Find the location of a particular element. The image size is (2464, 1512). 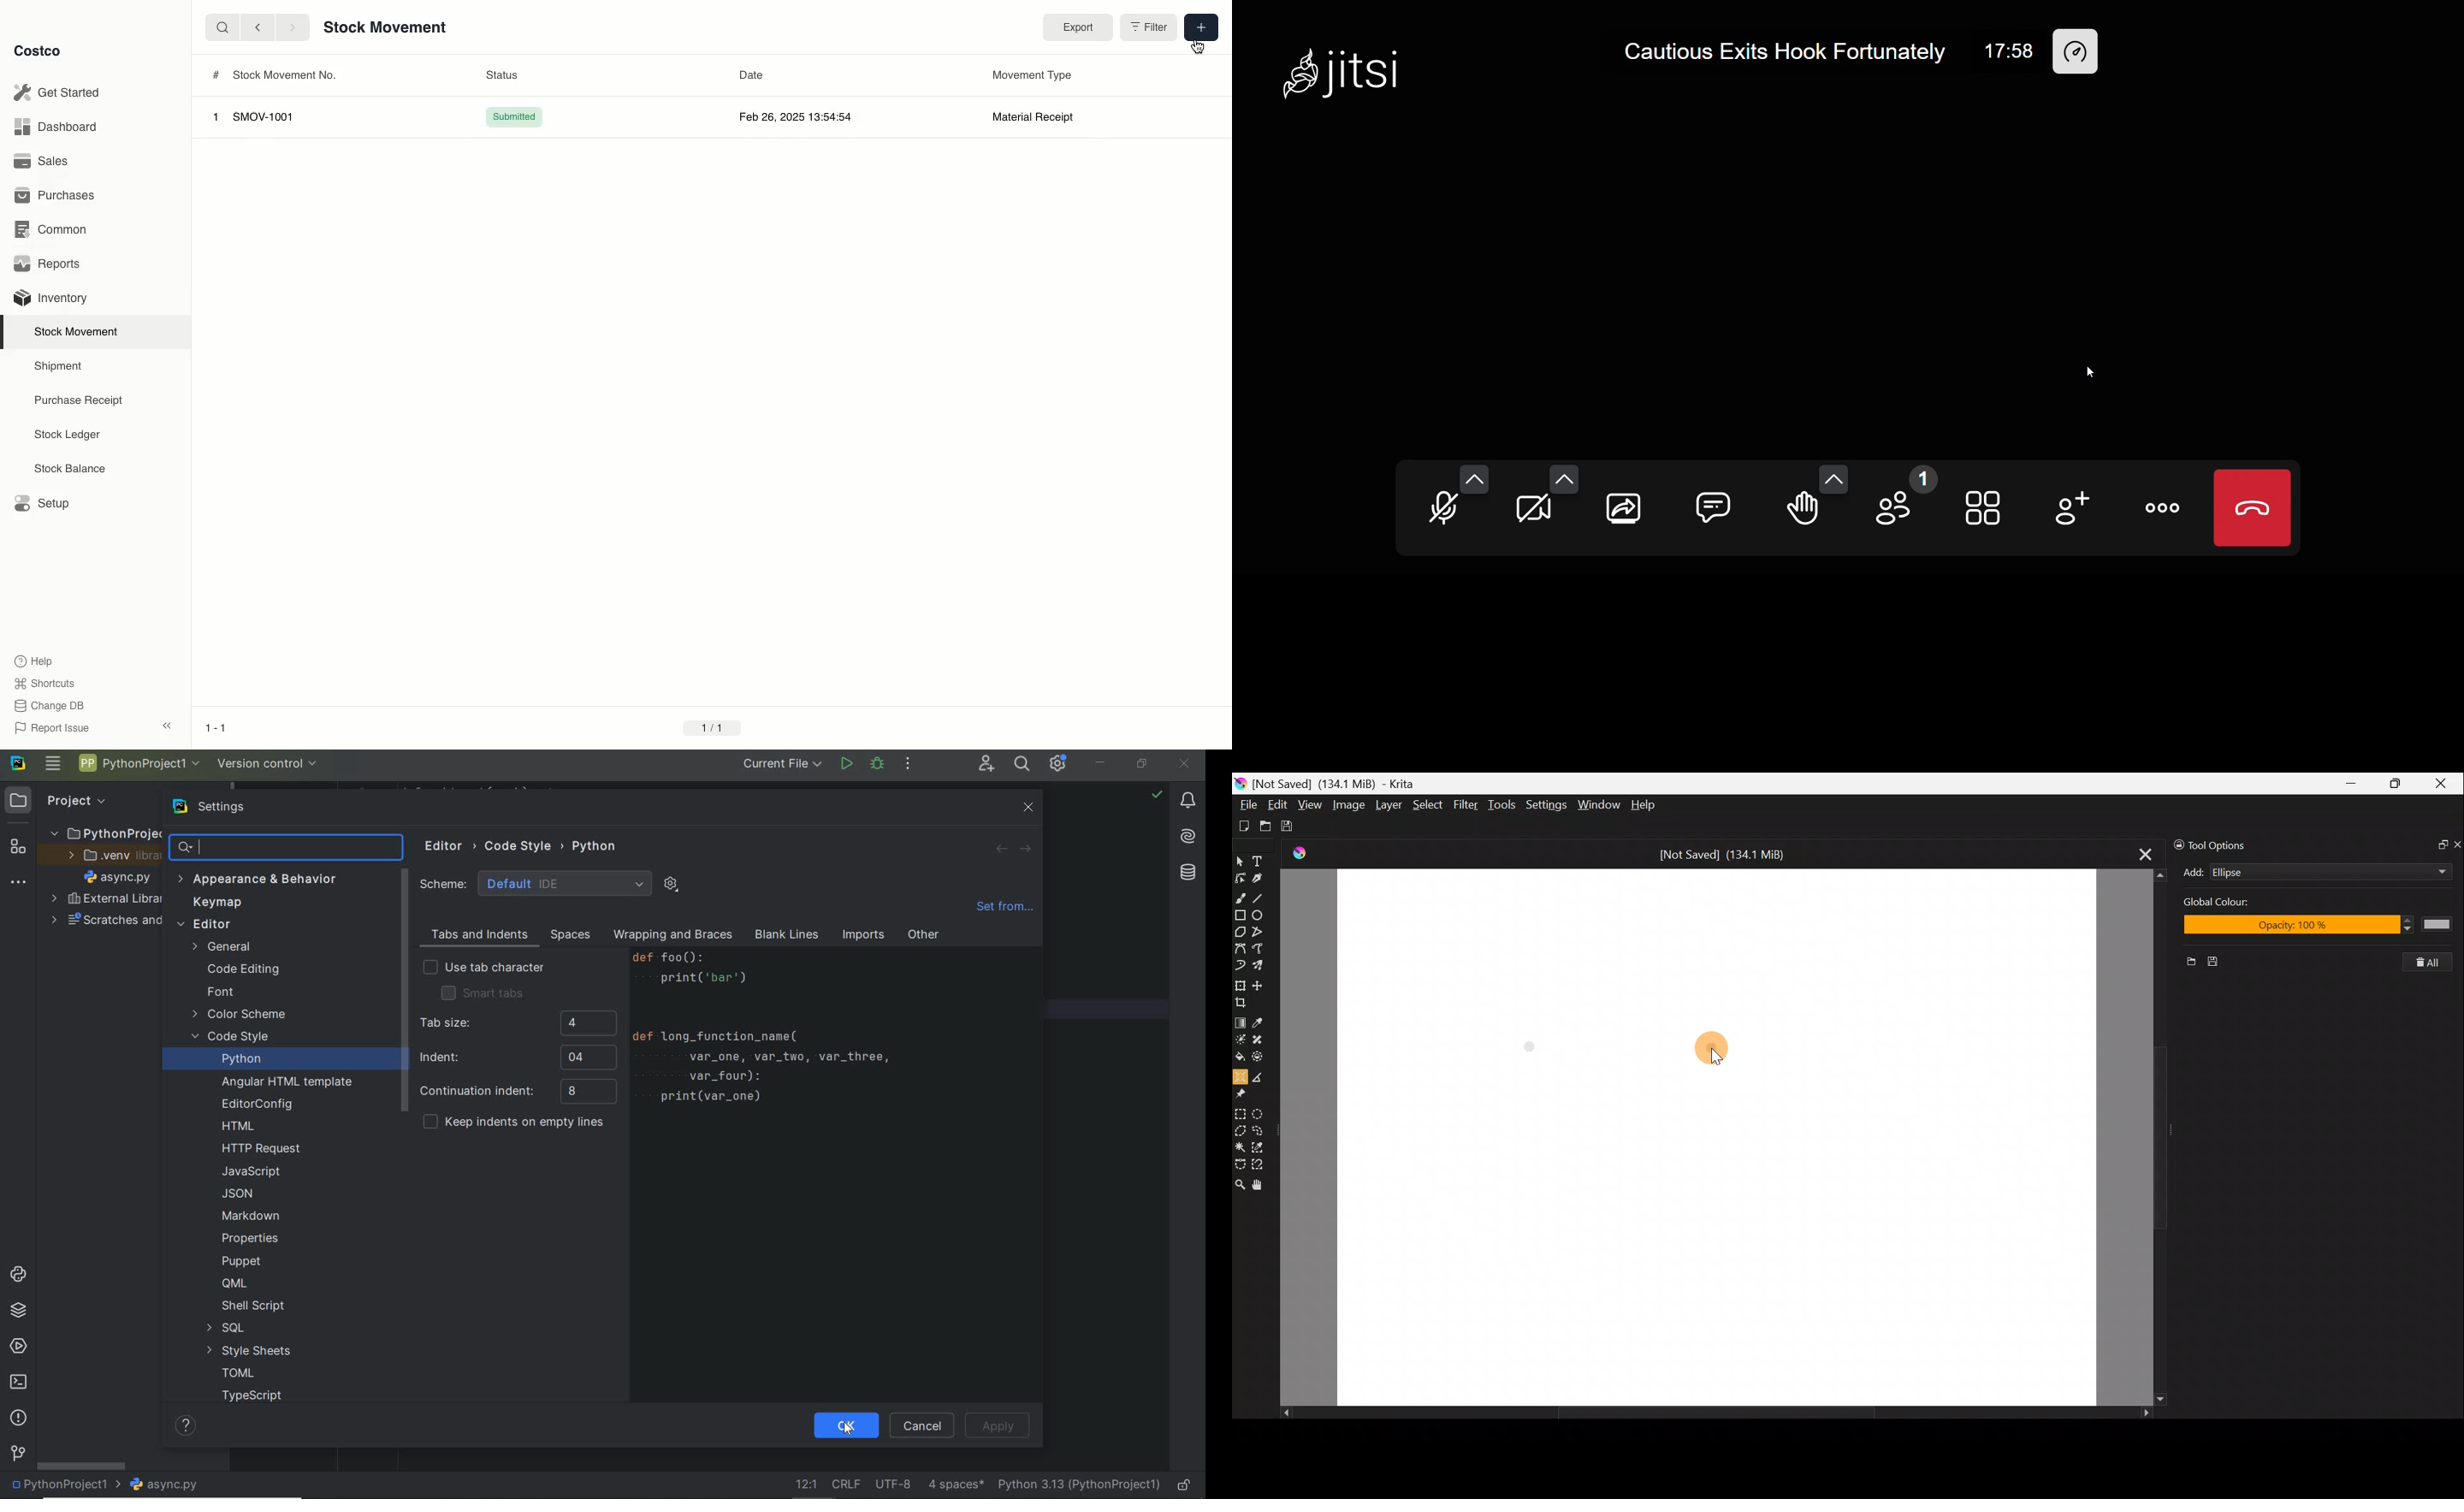

Common is located at coordinates (56, 231).